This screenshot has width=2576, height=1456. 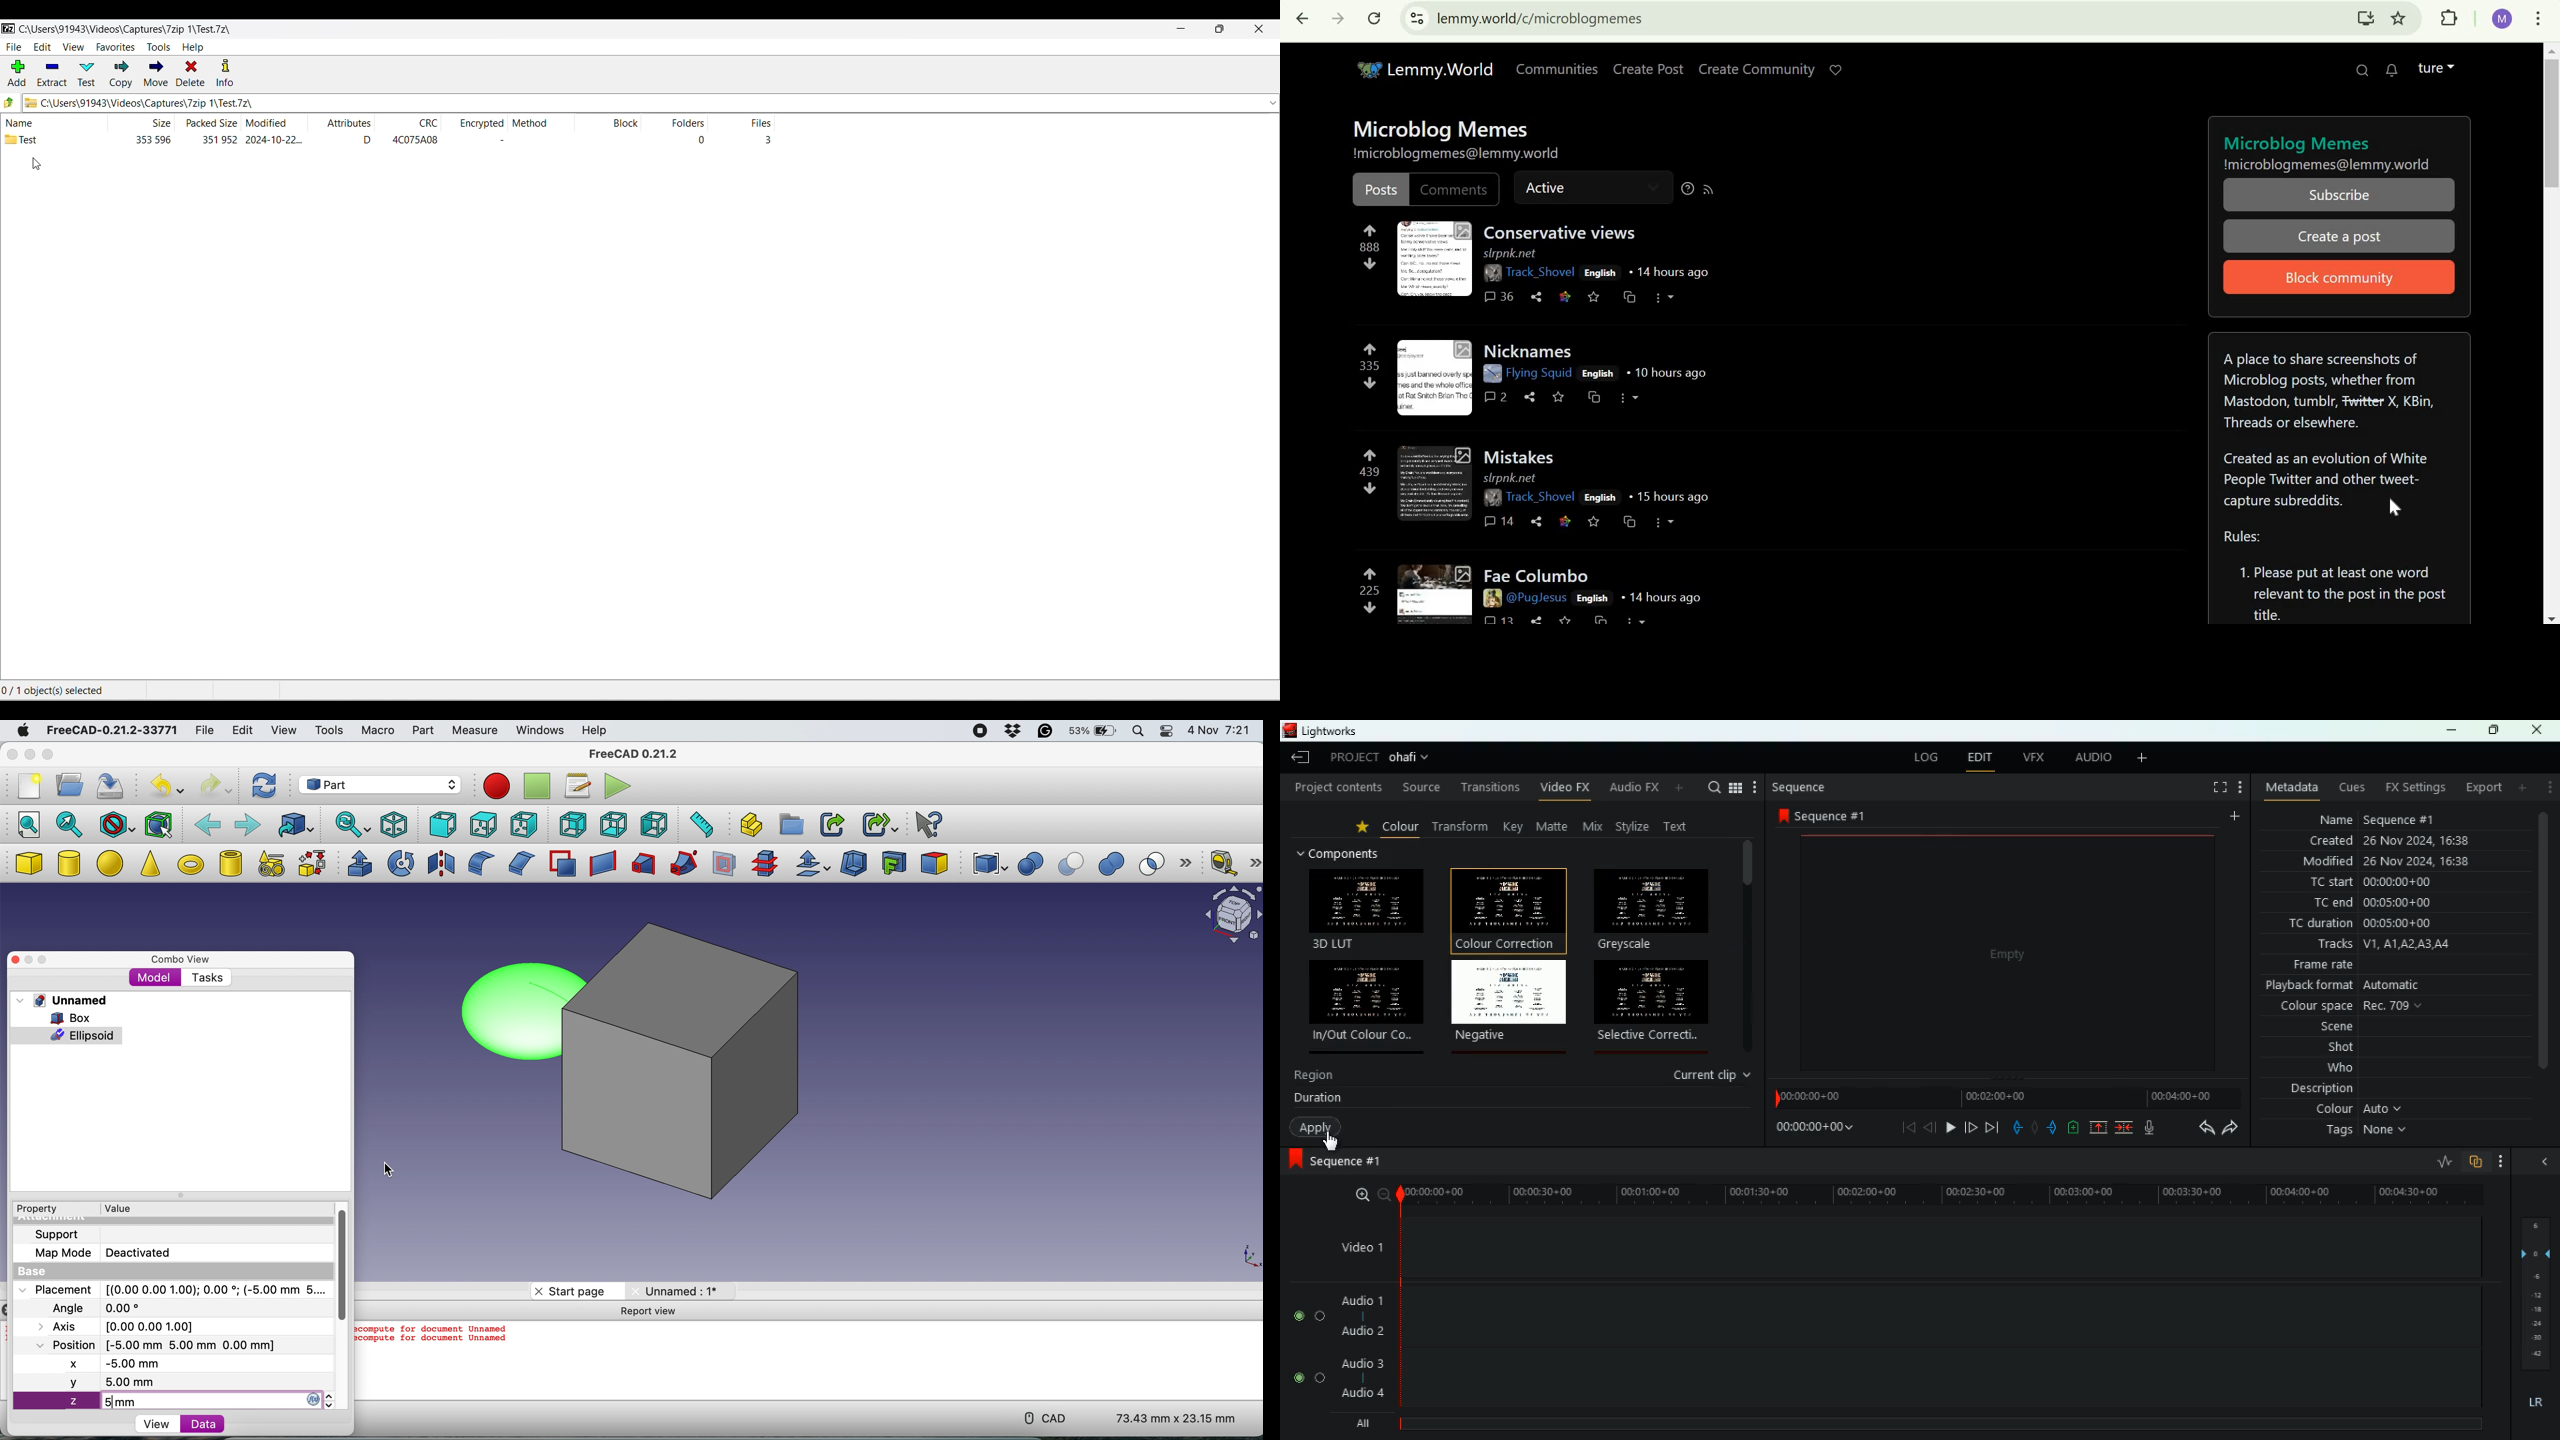 What do you see at coordinates (1377, 246) in the screenshot?
I see `888 points` at bounding box center [1377, 246].